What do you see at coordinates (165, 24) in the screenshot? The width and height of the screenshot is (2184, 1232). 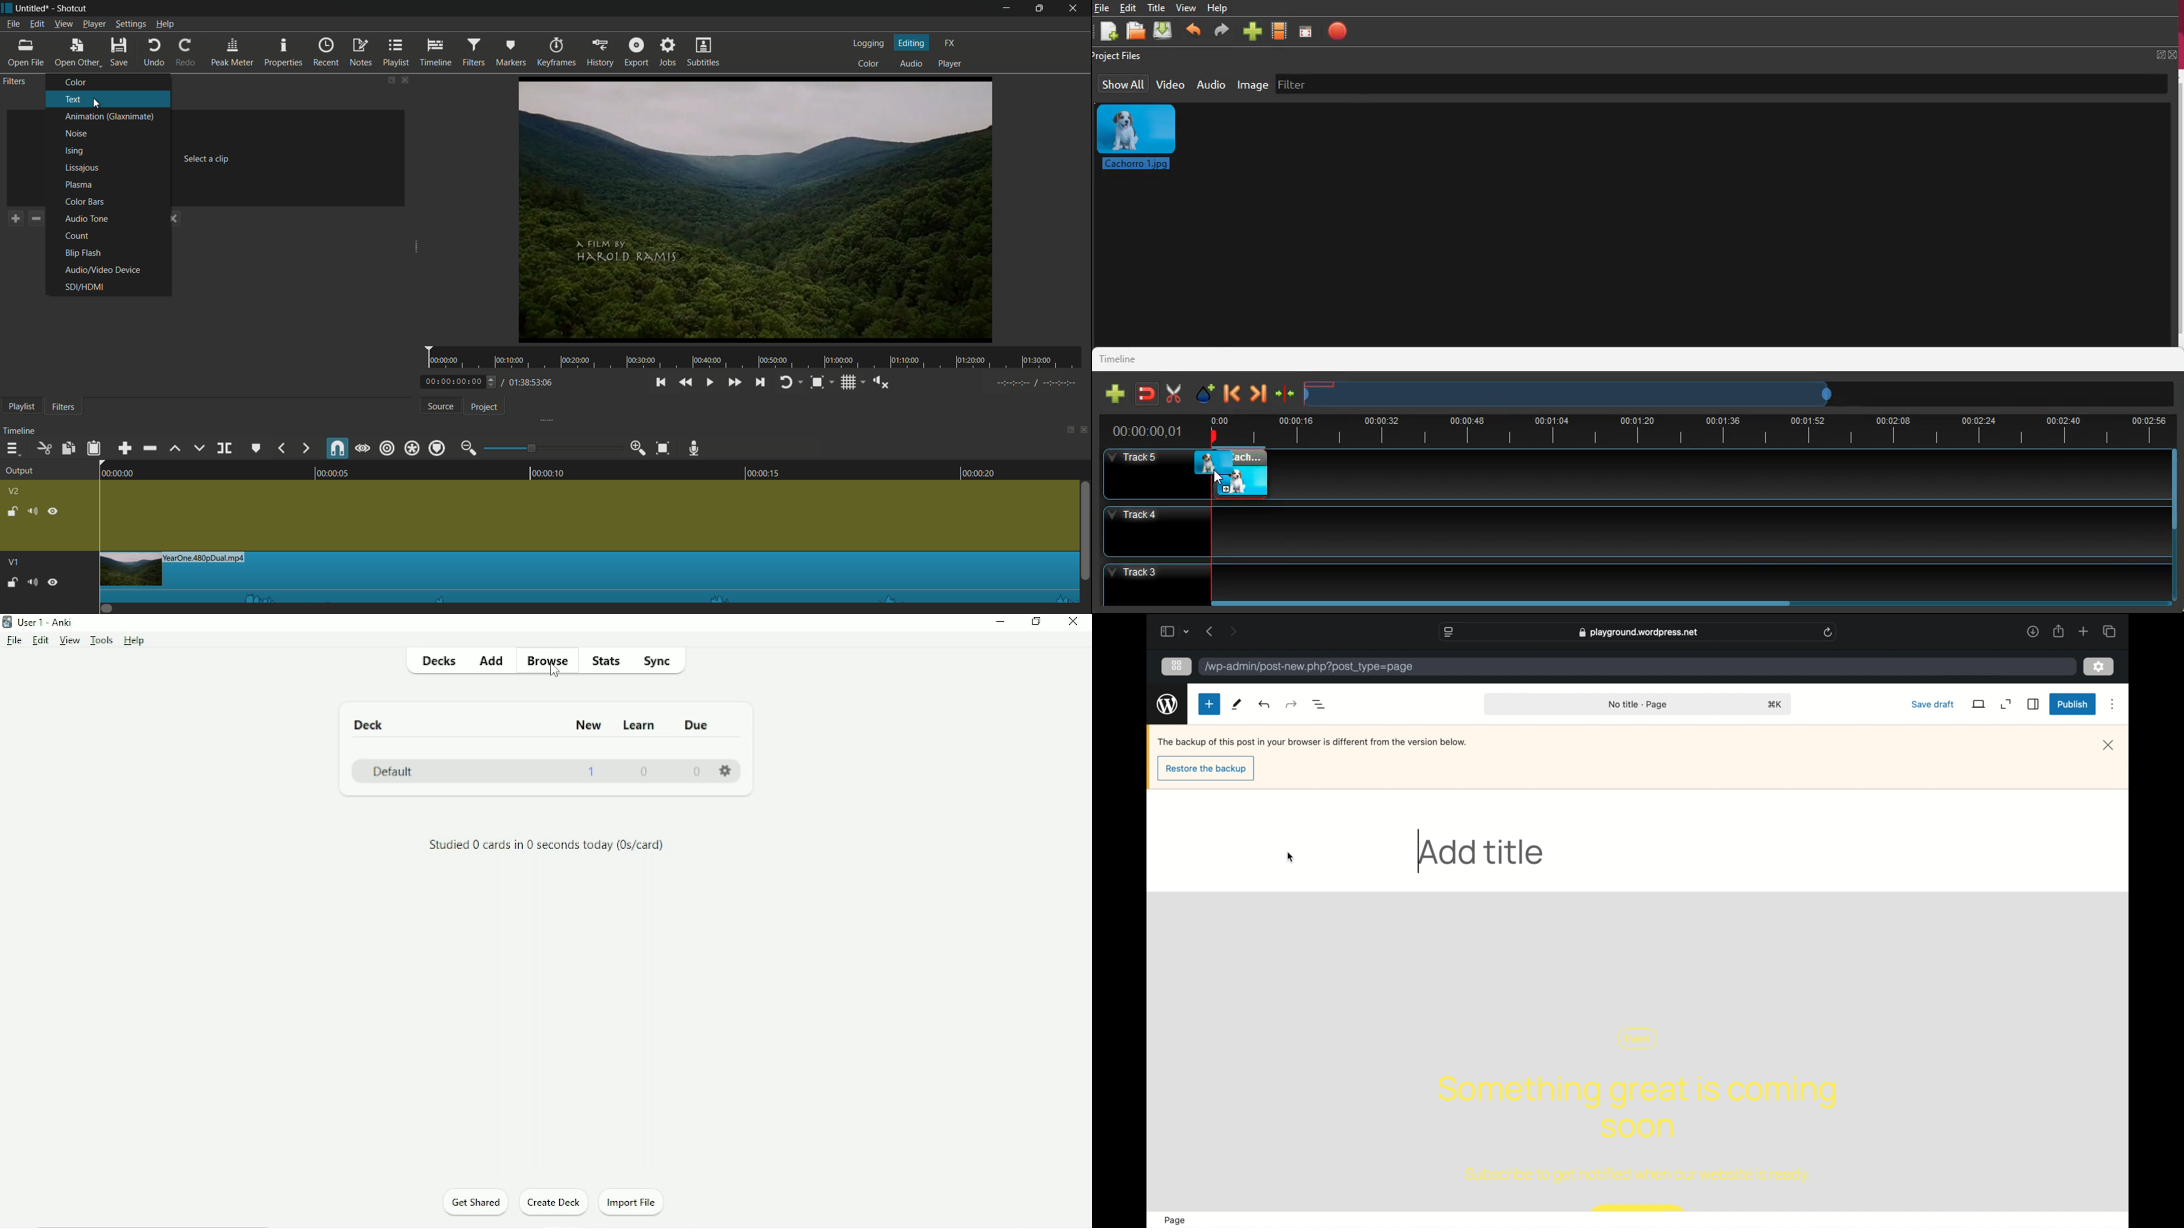 I see `help menu` at bounding box center [165, 24].